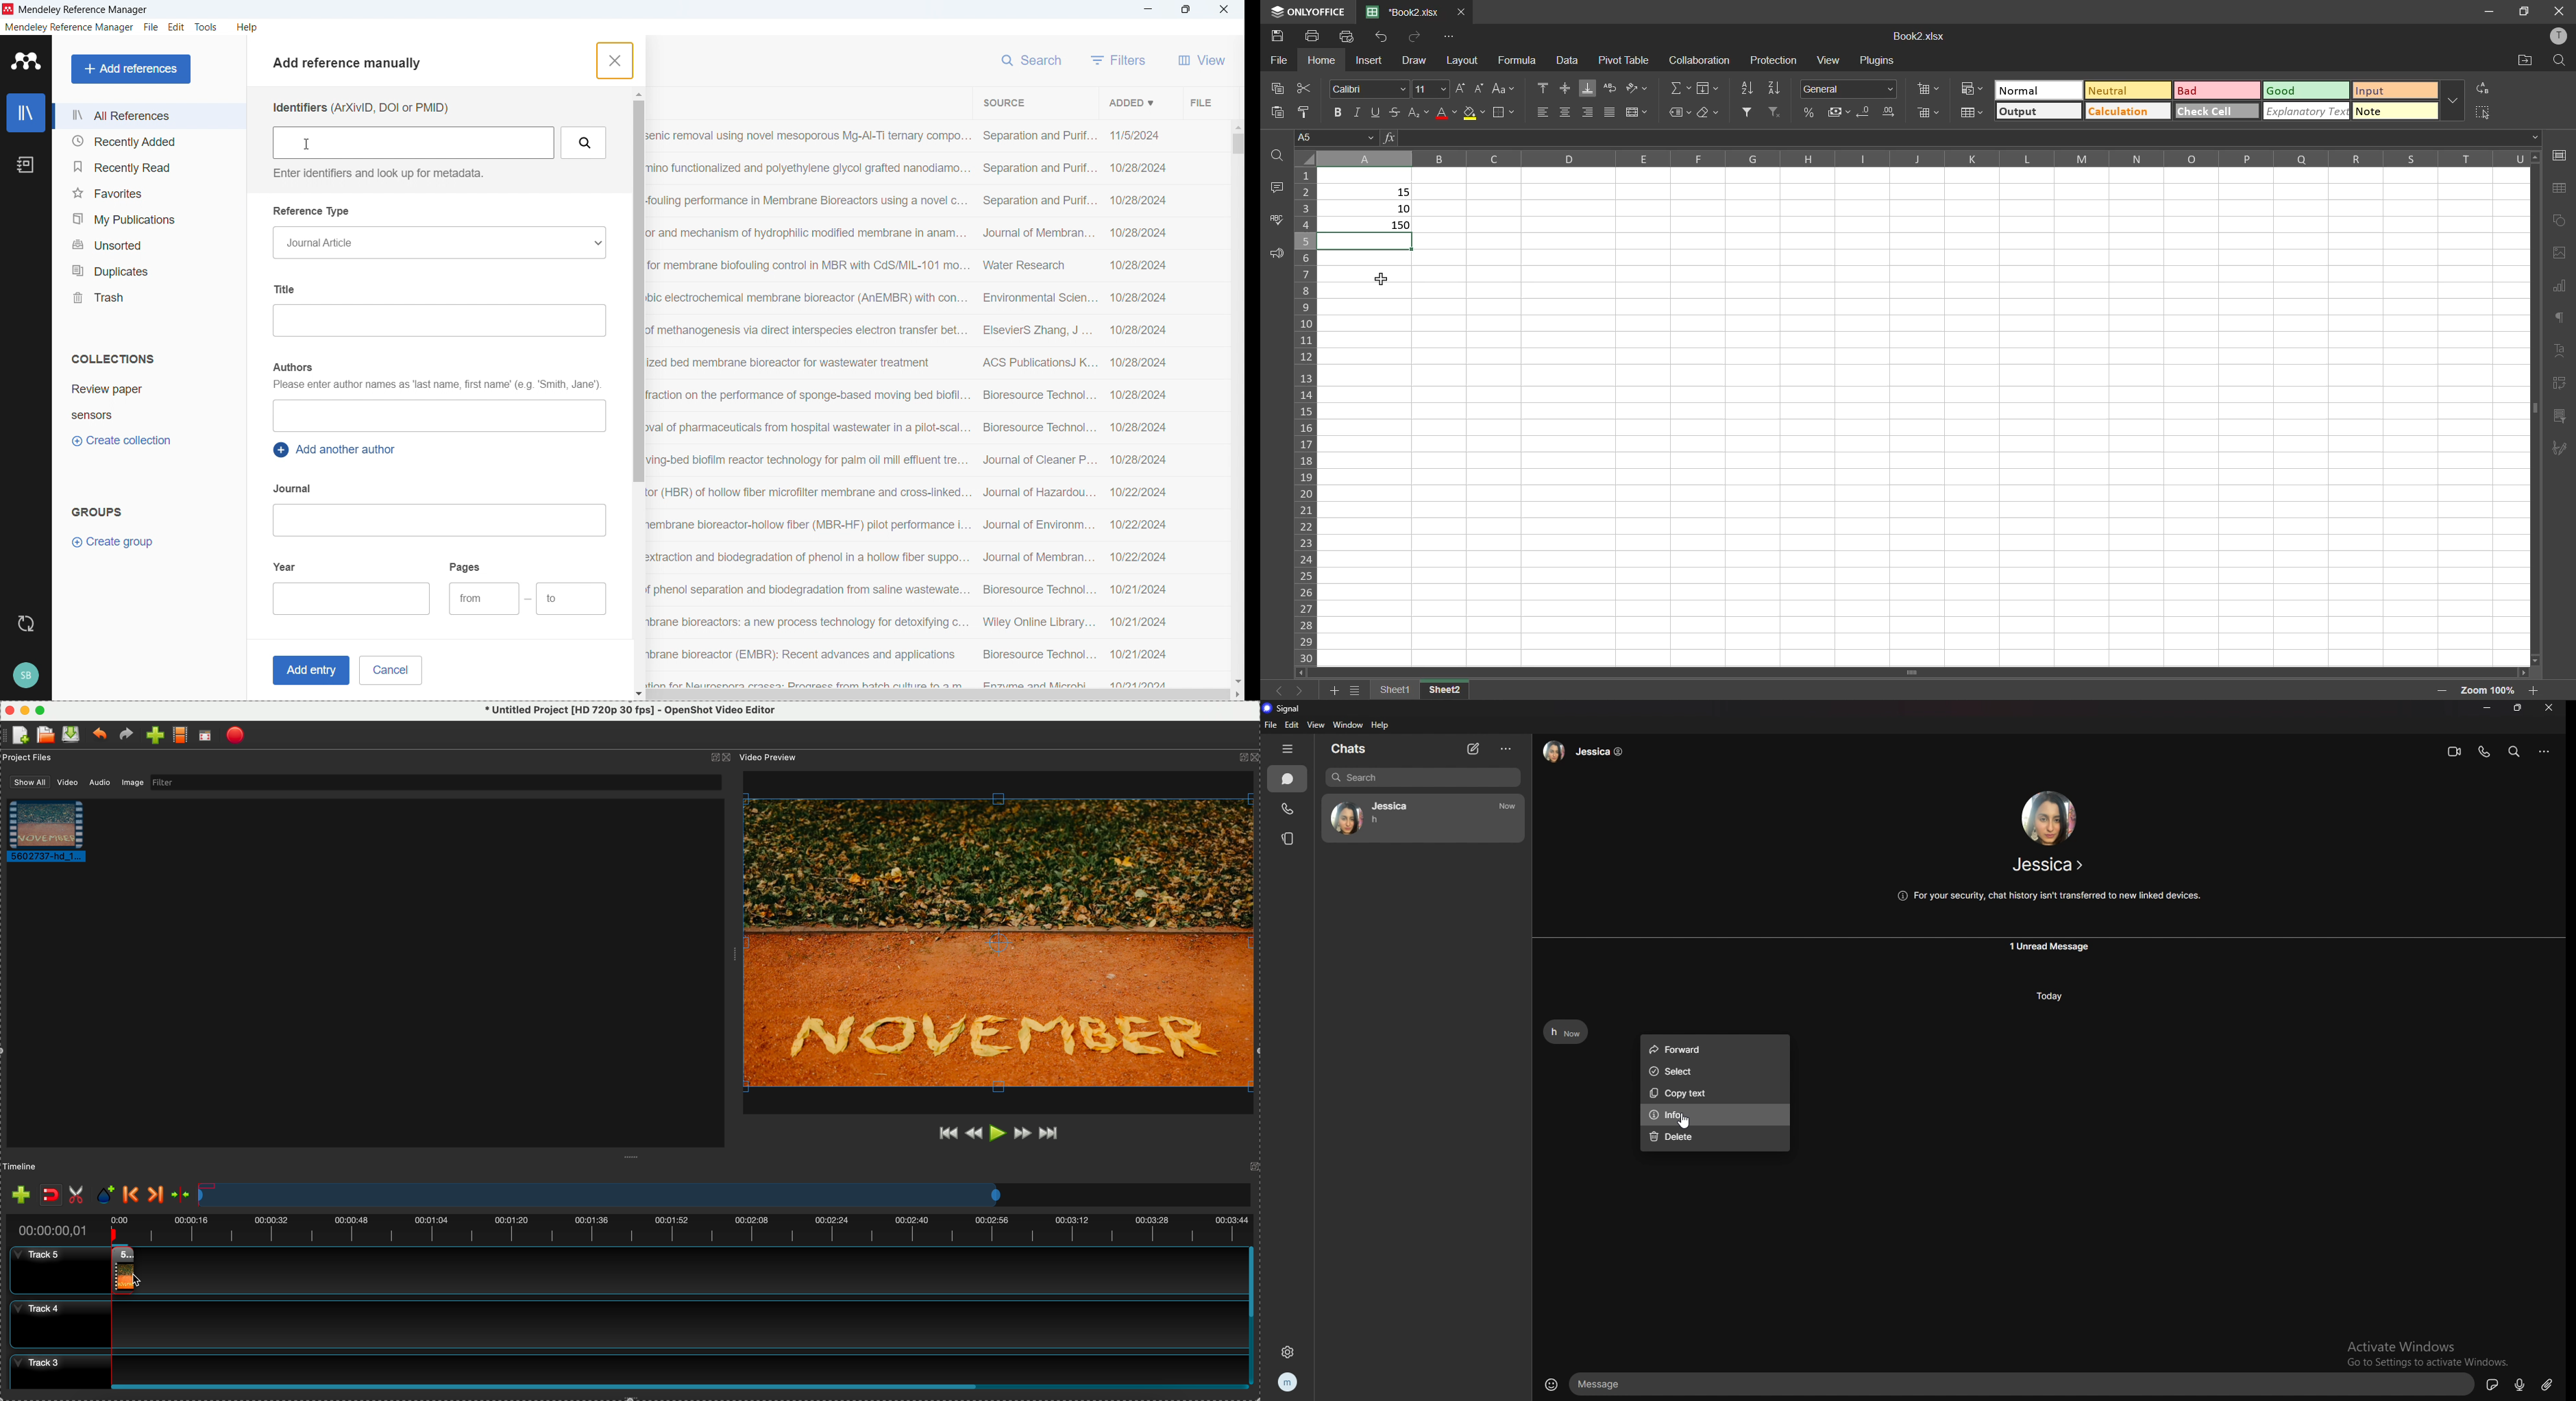 The width and height of the screenshot is (2576, 1428). Describe the element at coordinates (1480, 87) in the screenshot. I see `decrement size` at that location.